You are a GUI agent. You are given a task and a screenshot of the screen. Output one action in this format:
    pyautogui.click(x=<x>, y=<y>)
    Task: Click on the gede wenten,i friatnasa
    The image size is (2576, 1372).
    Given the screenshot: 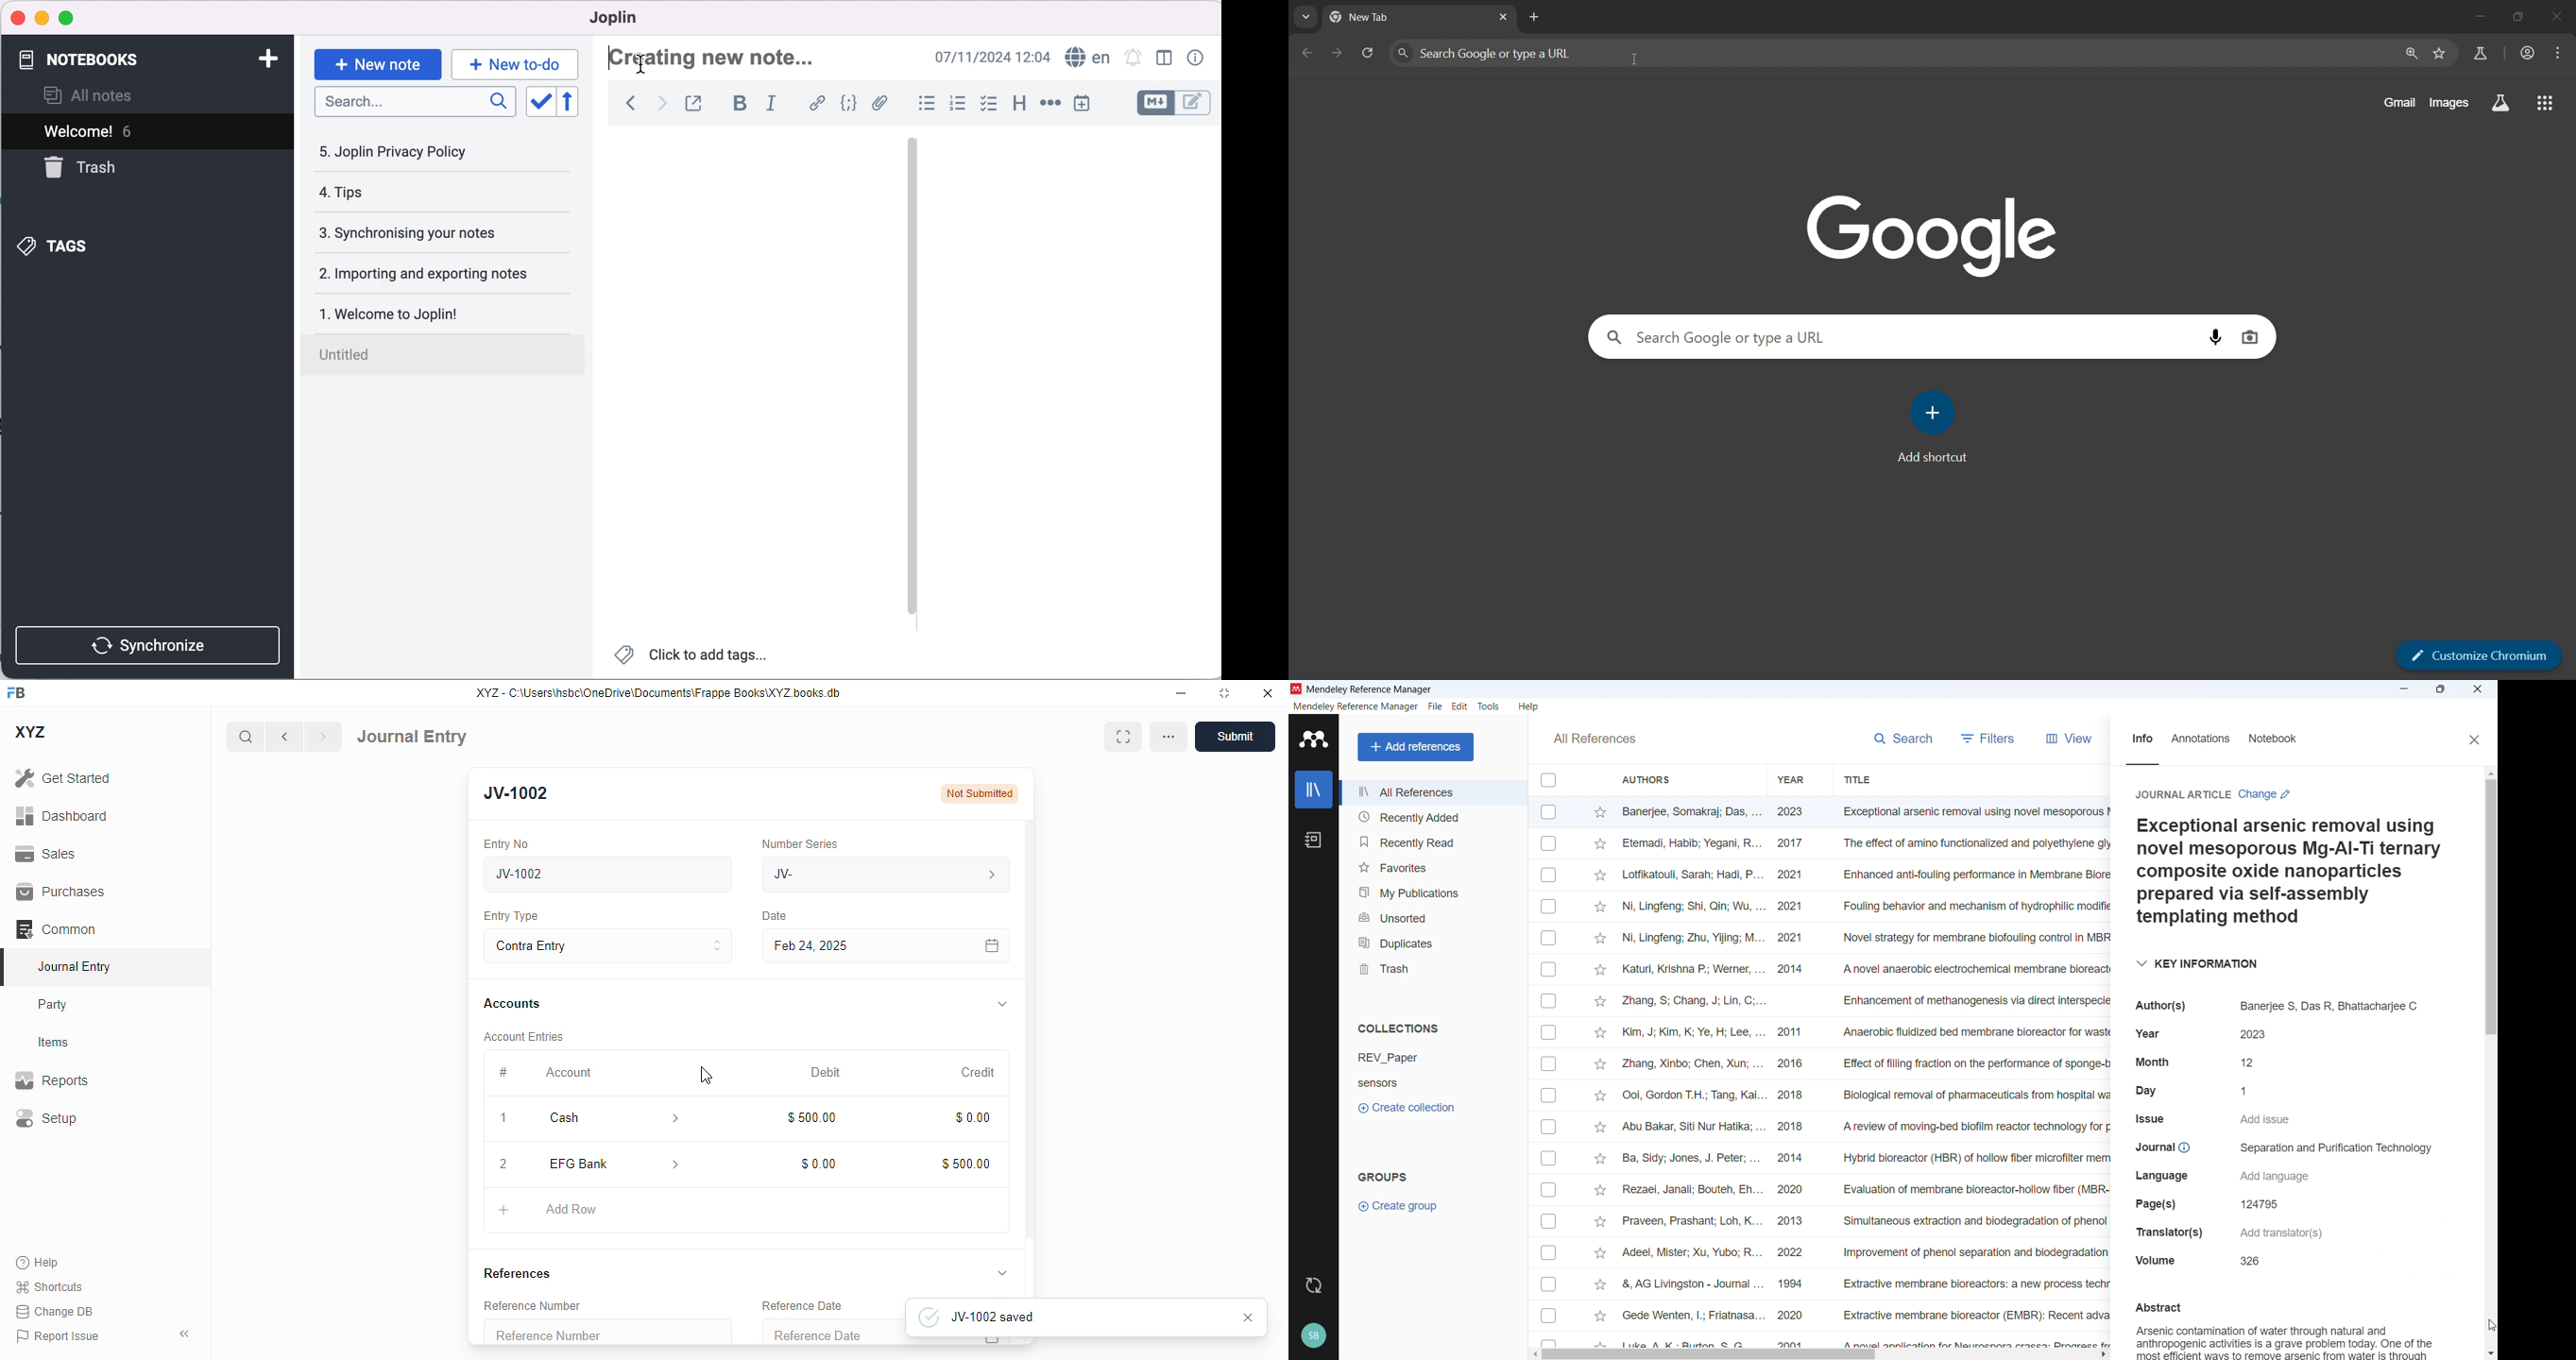 What is the action you would take?
    pyautogui.click(x=1687, y=1312)
    